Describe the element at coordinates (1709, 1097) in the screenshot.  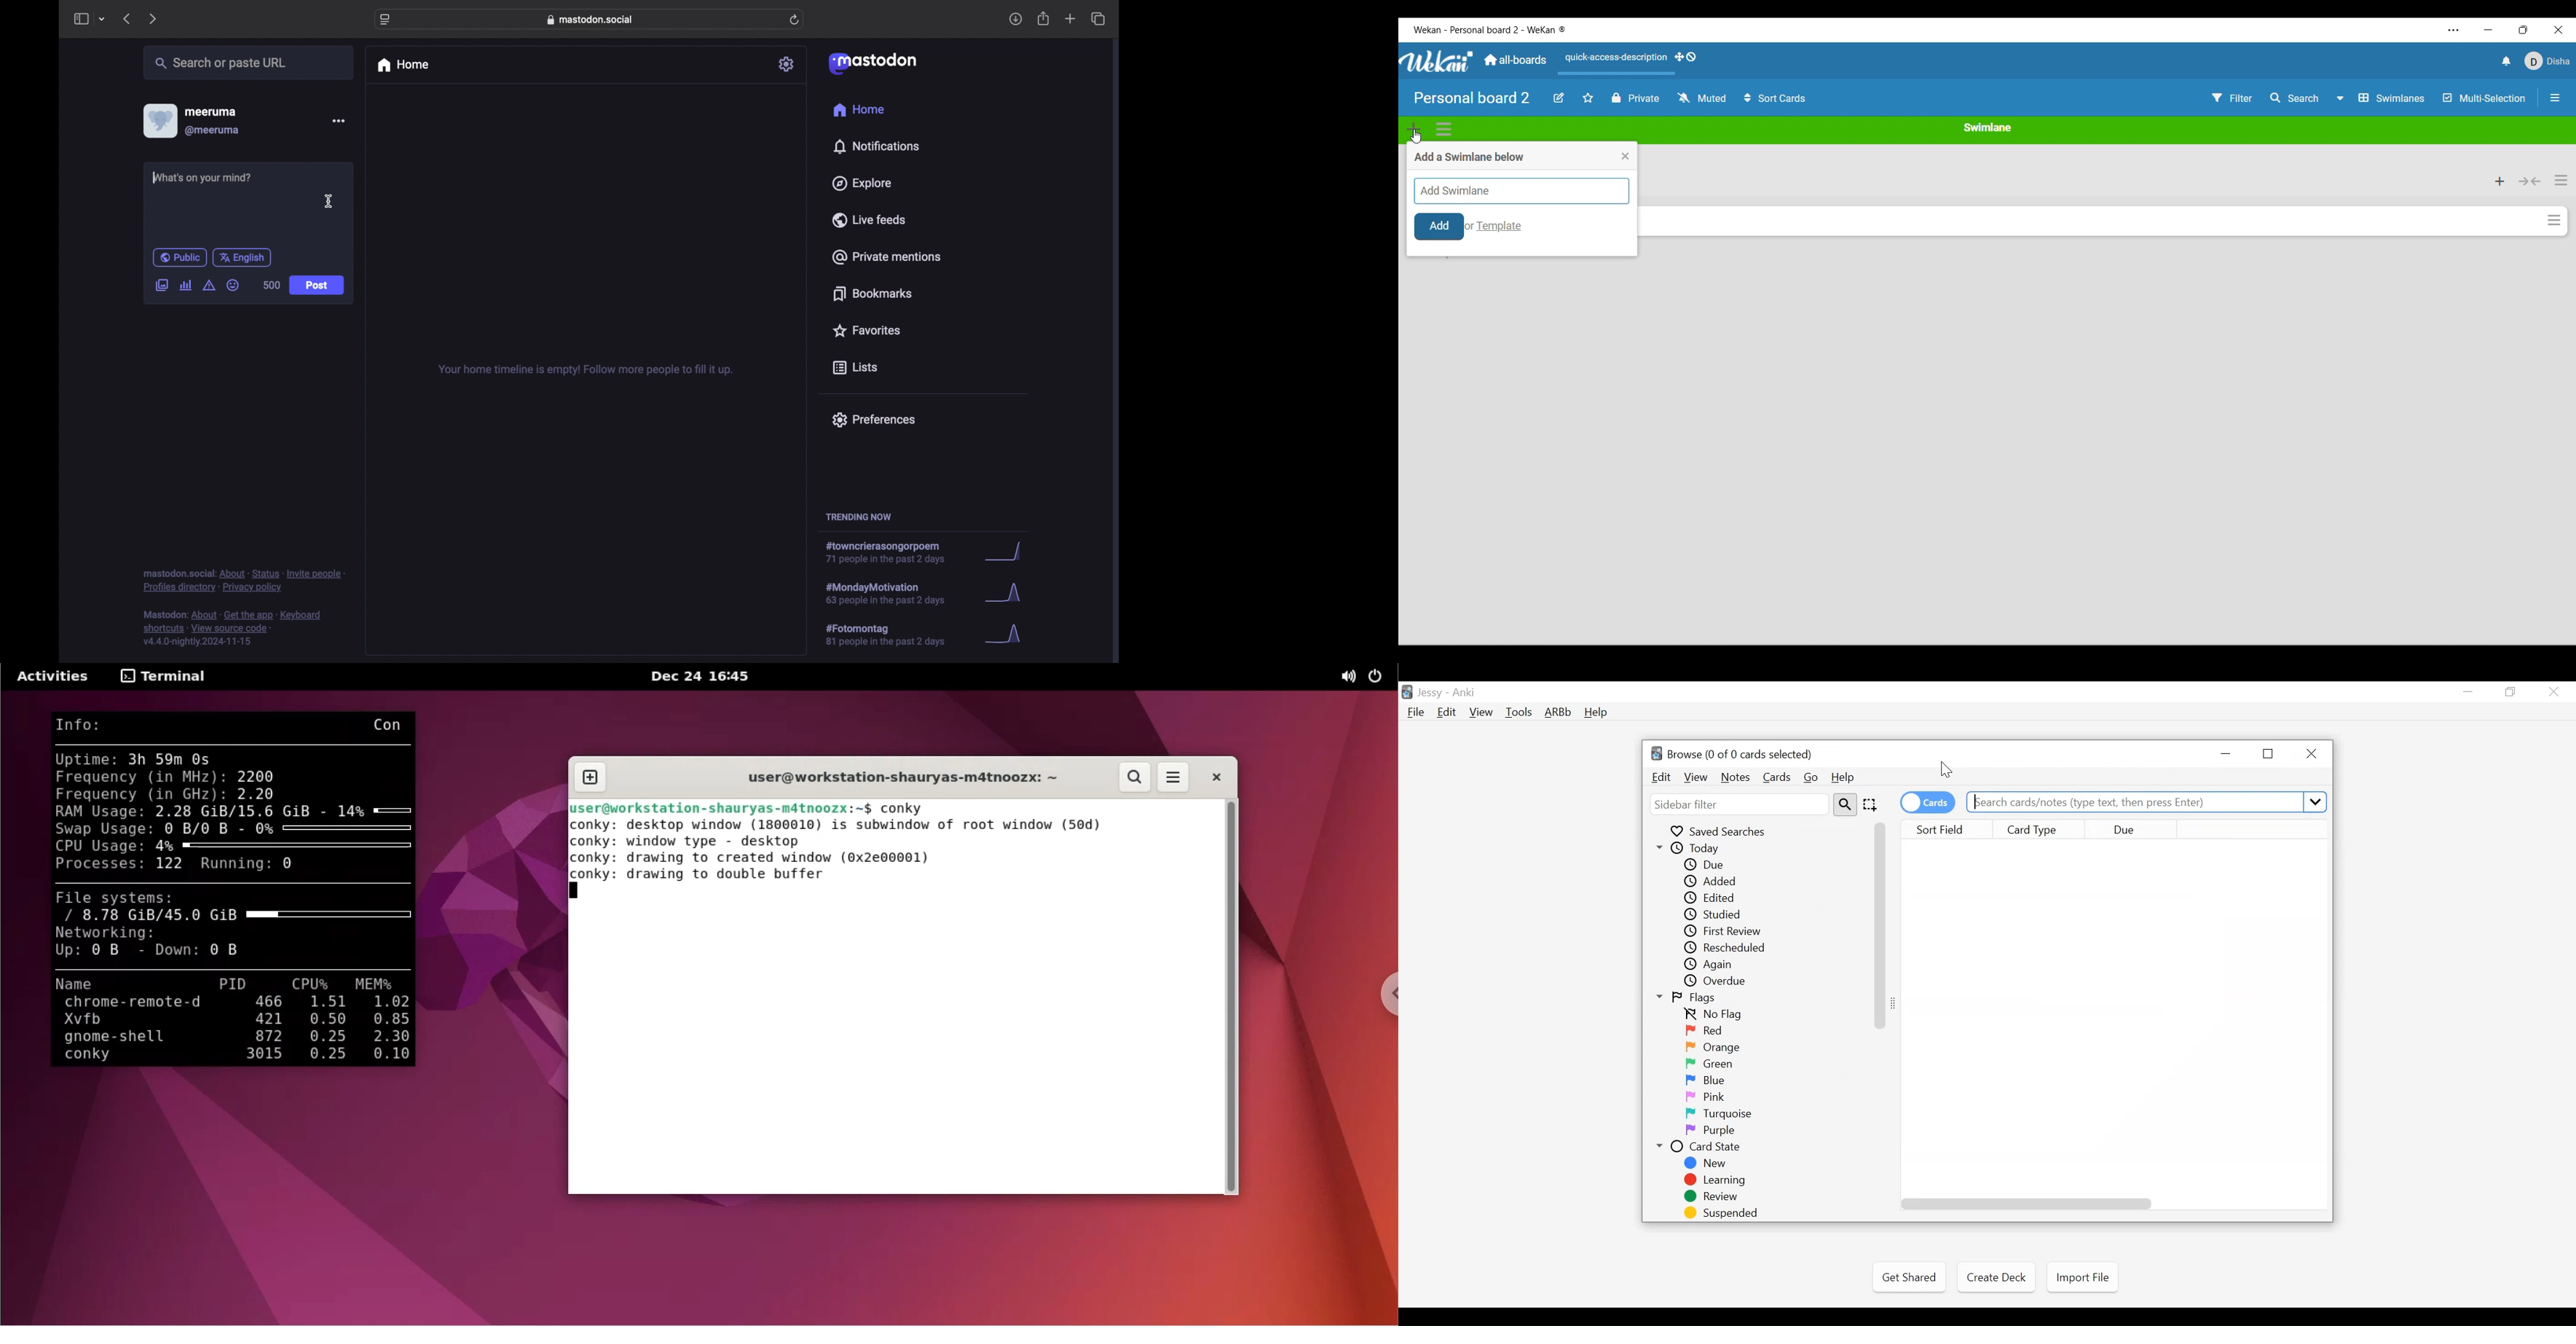
I see `Pink` at that location.